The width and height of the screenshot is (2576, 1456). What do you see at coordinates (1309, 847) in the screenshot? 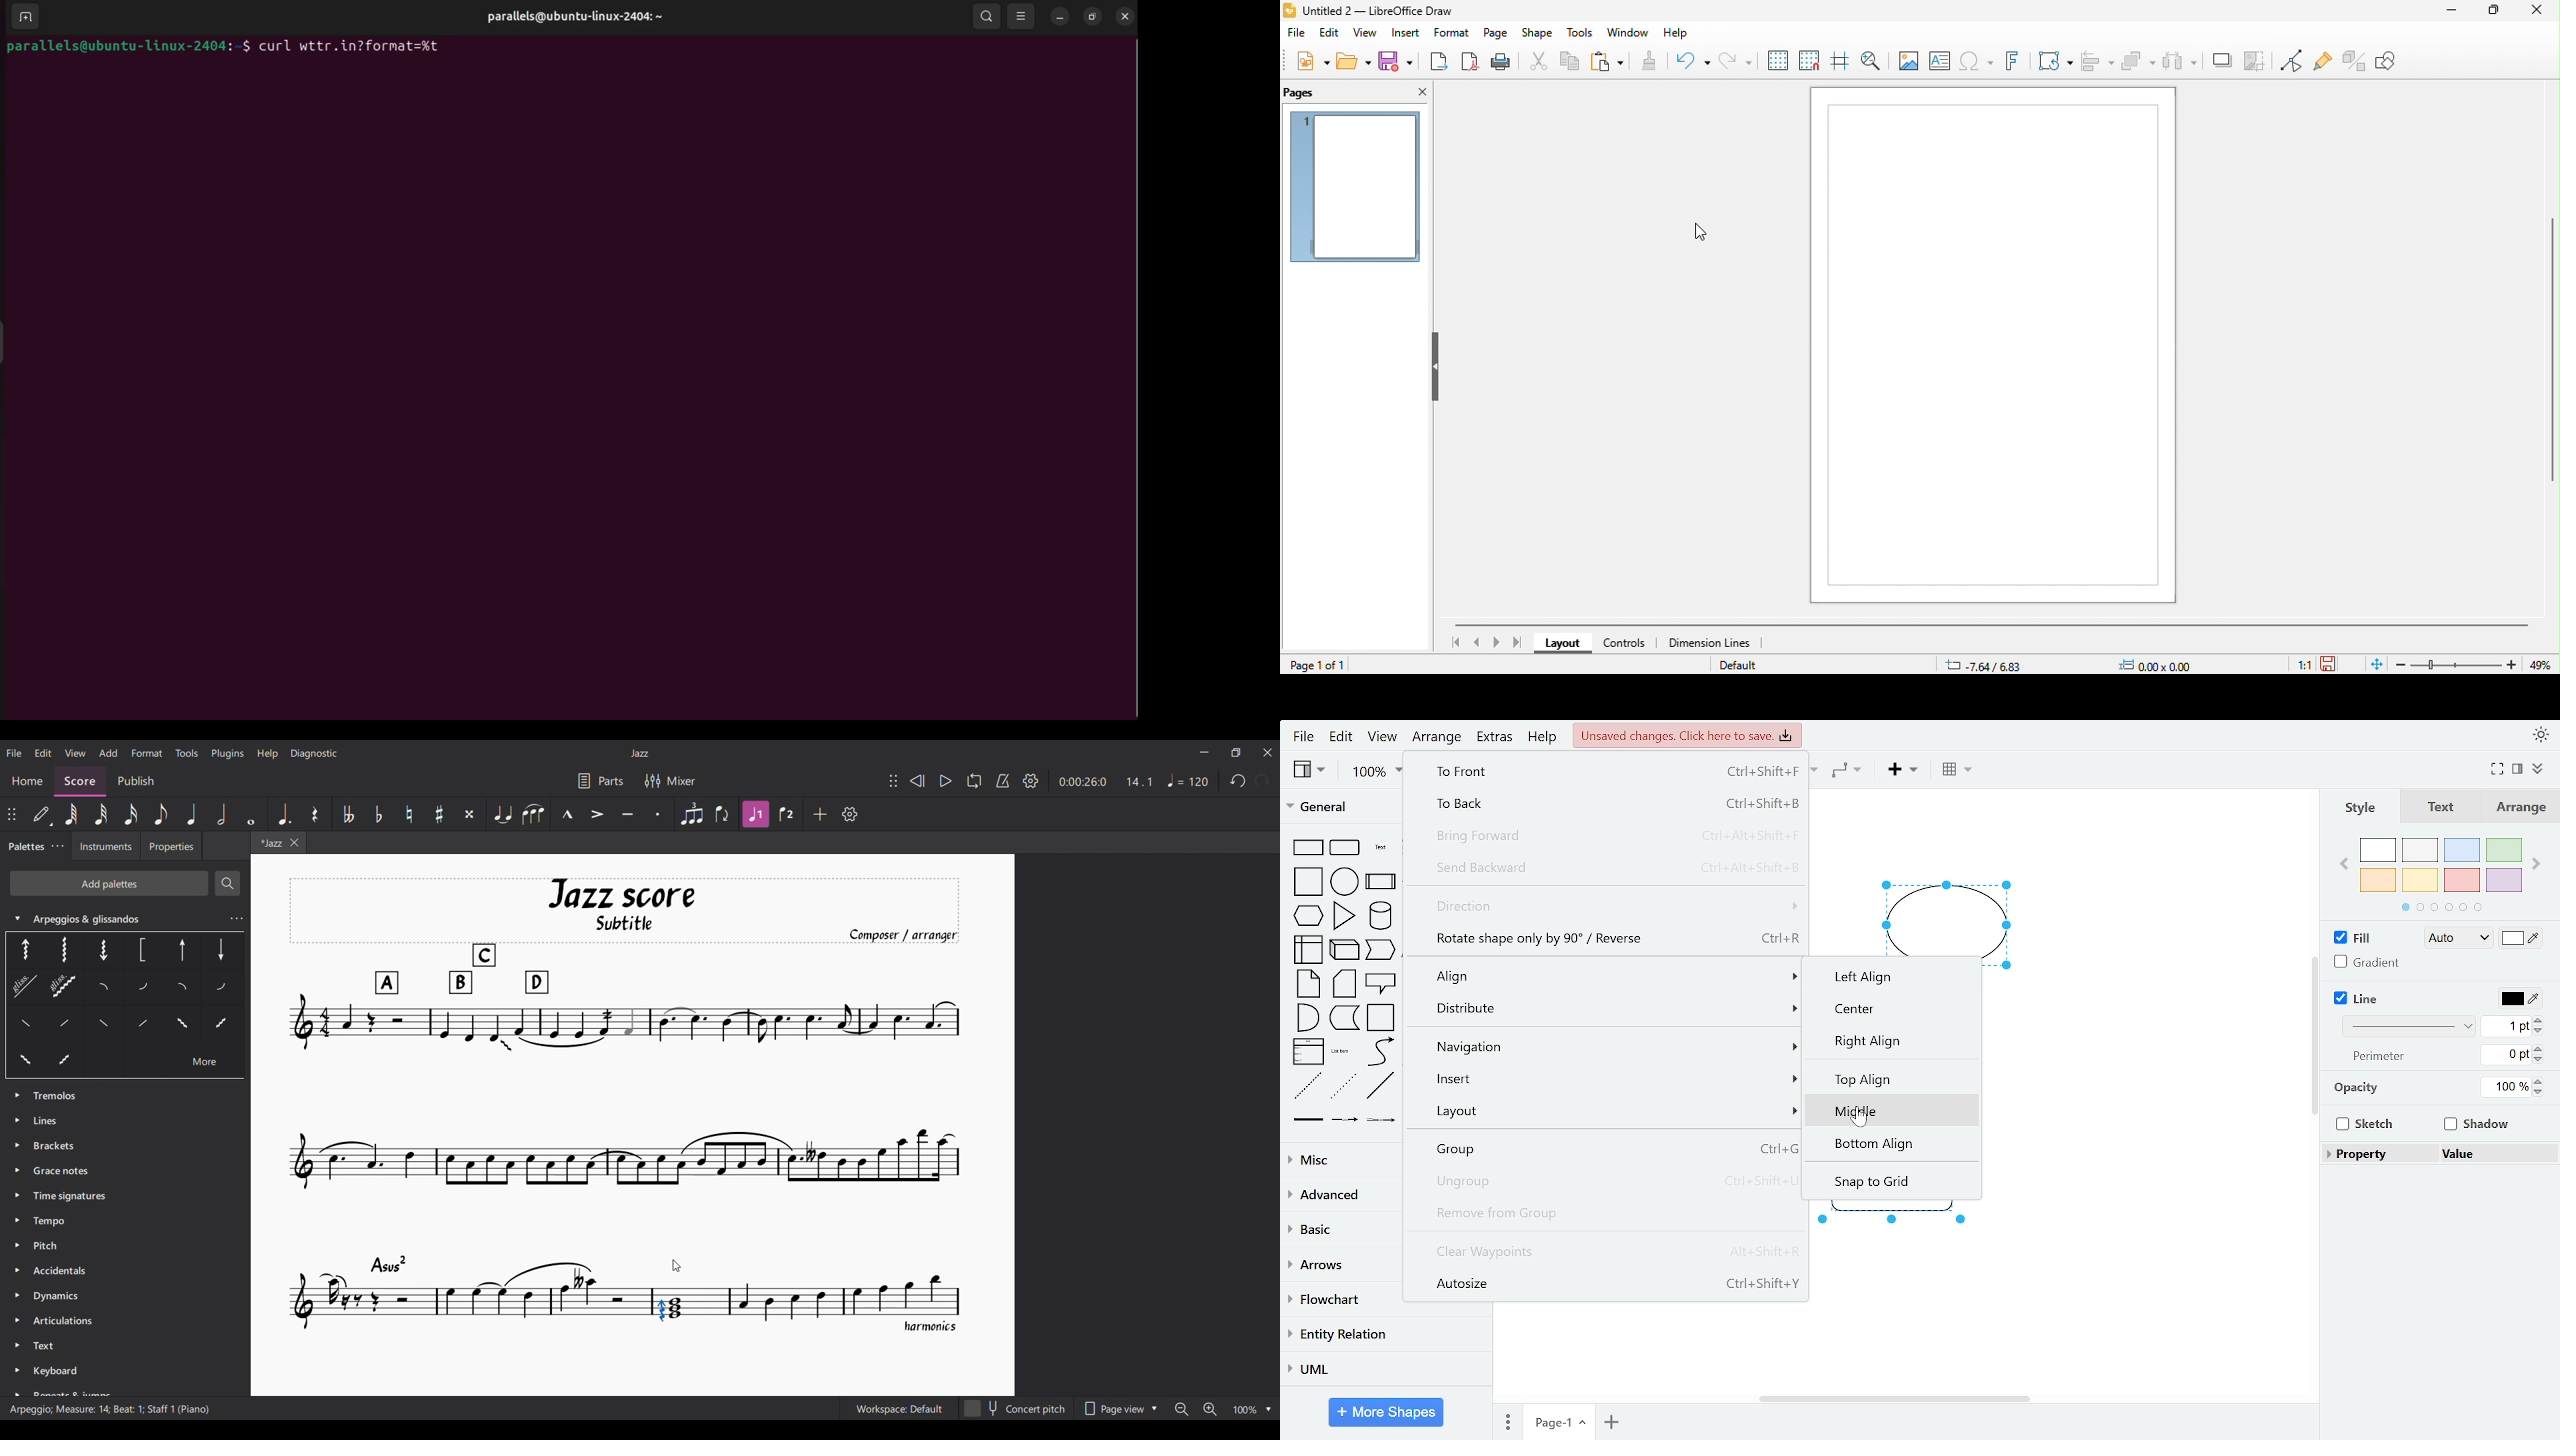
I see `rectangle` at bounding box center [1309, 847].